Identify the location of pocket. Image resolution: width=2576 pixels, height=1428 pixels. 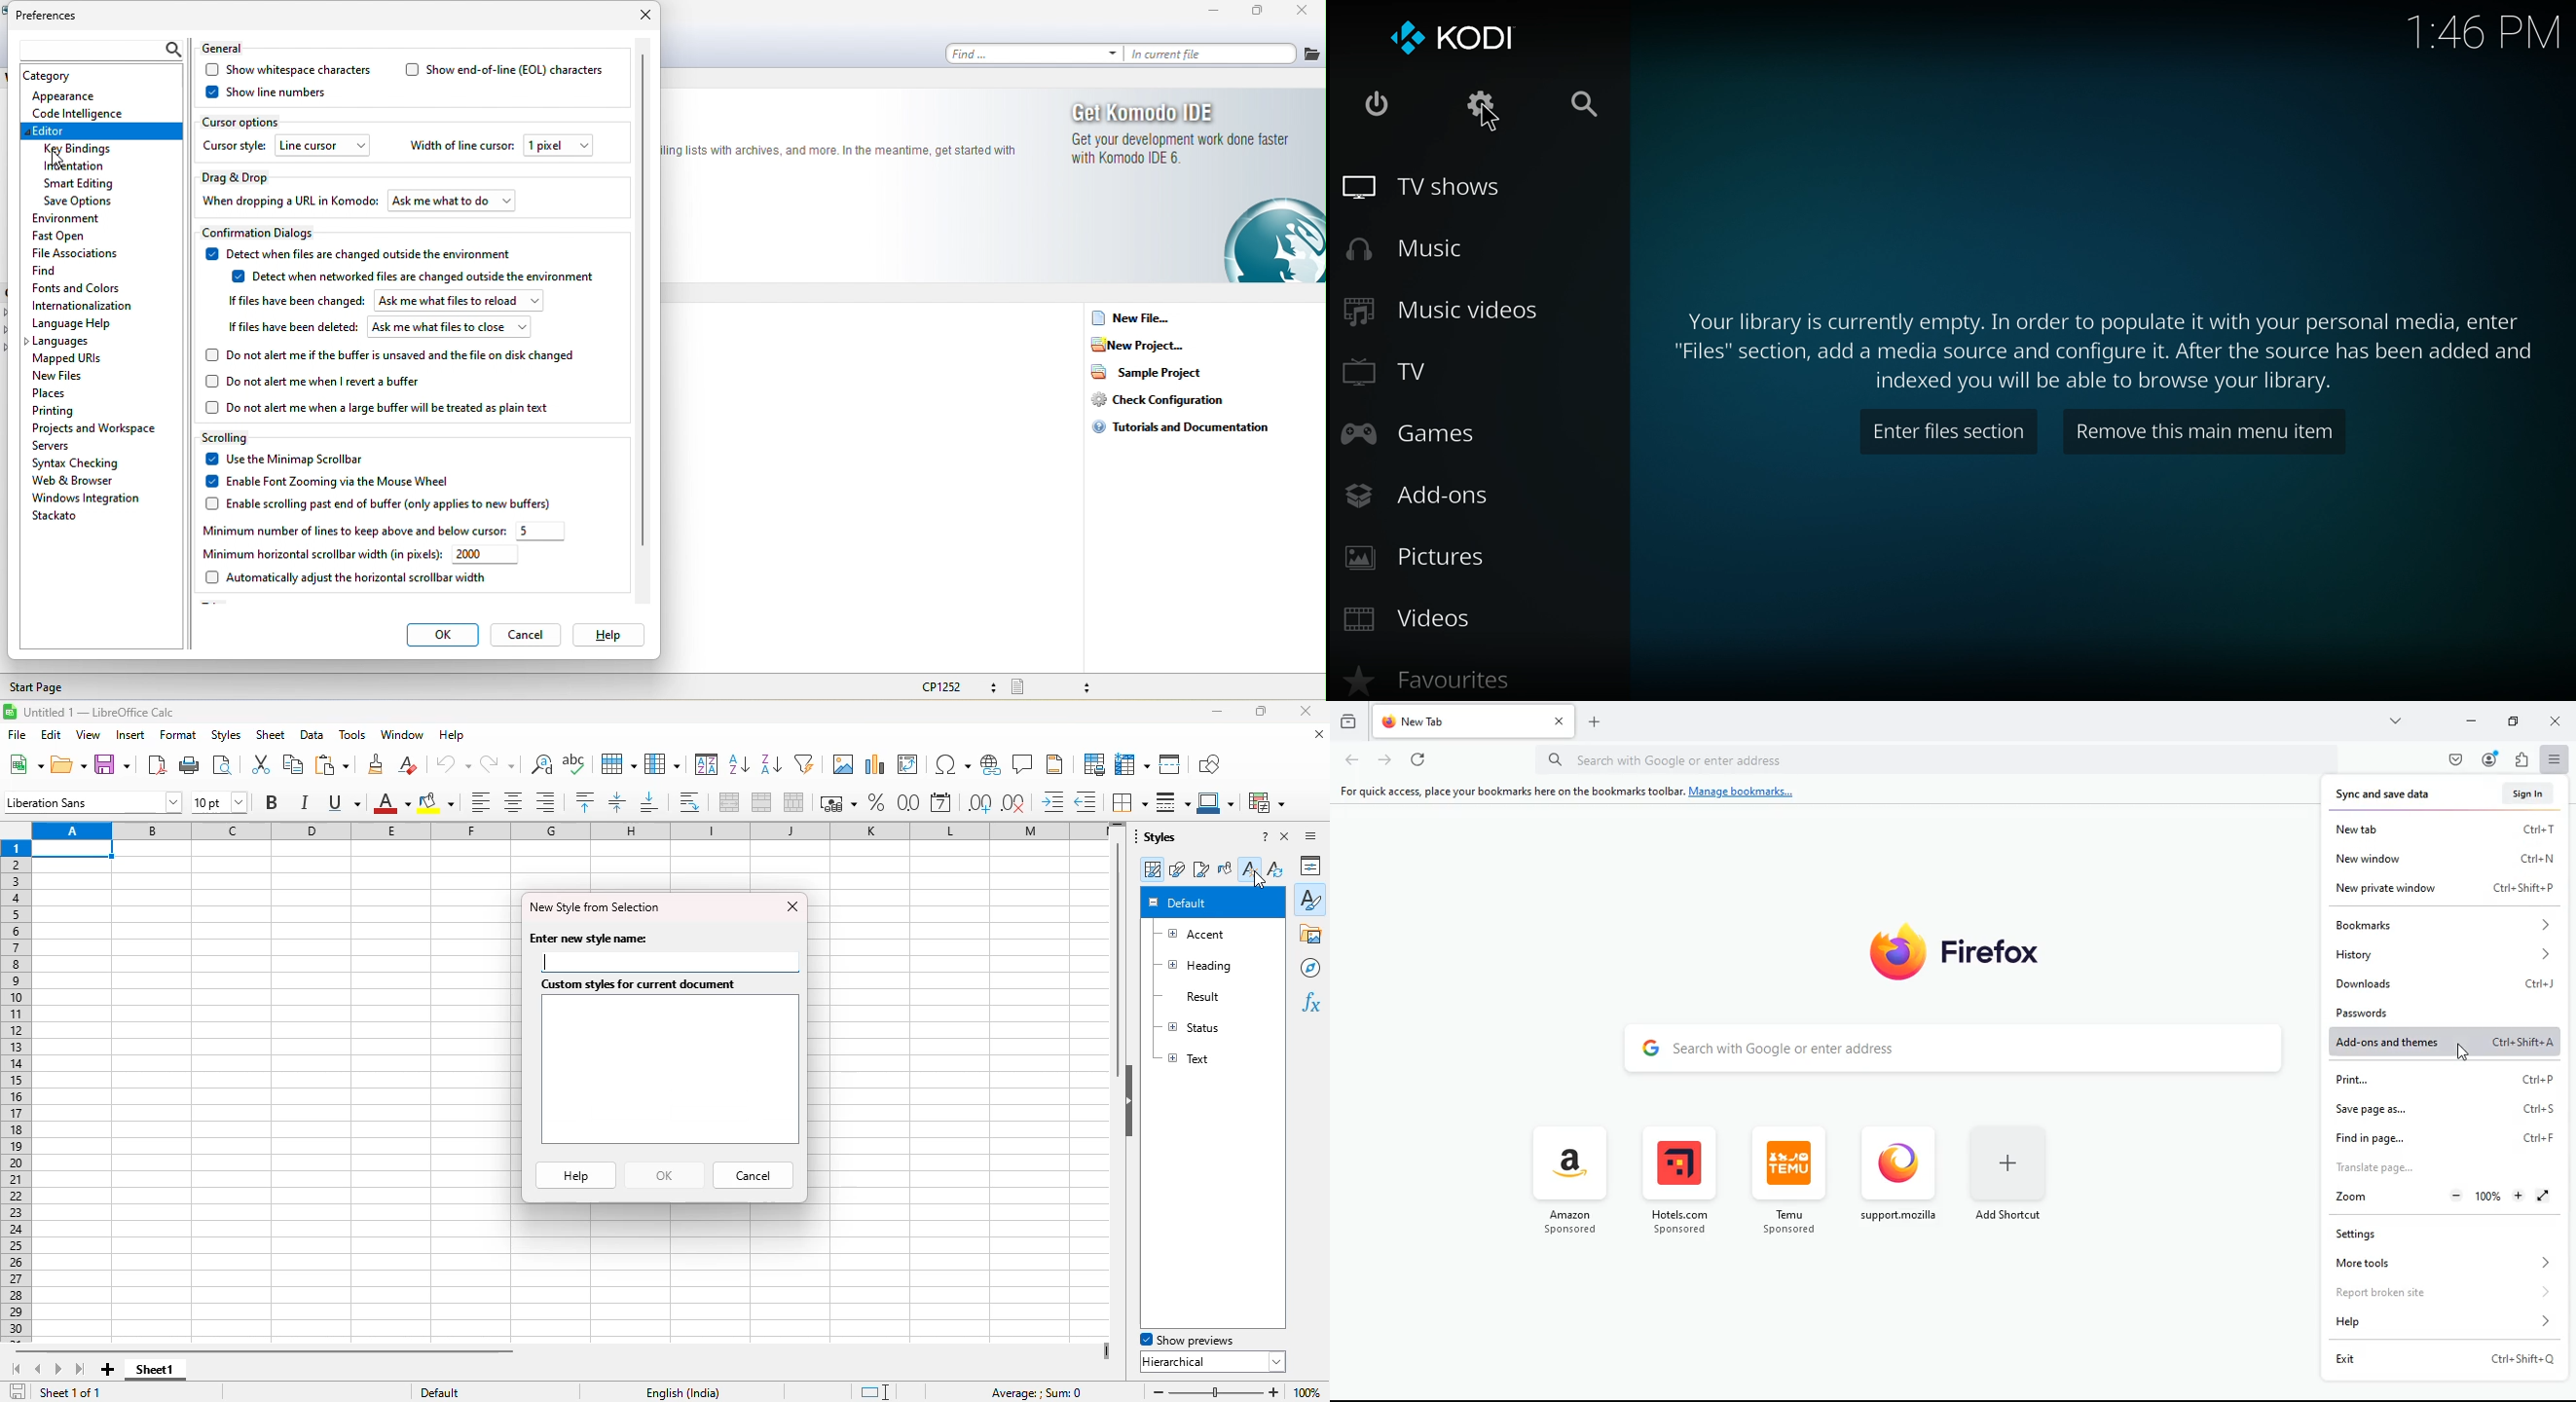
(2451, 760).